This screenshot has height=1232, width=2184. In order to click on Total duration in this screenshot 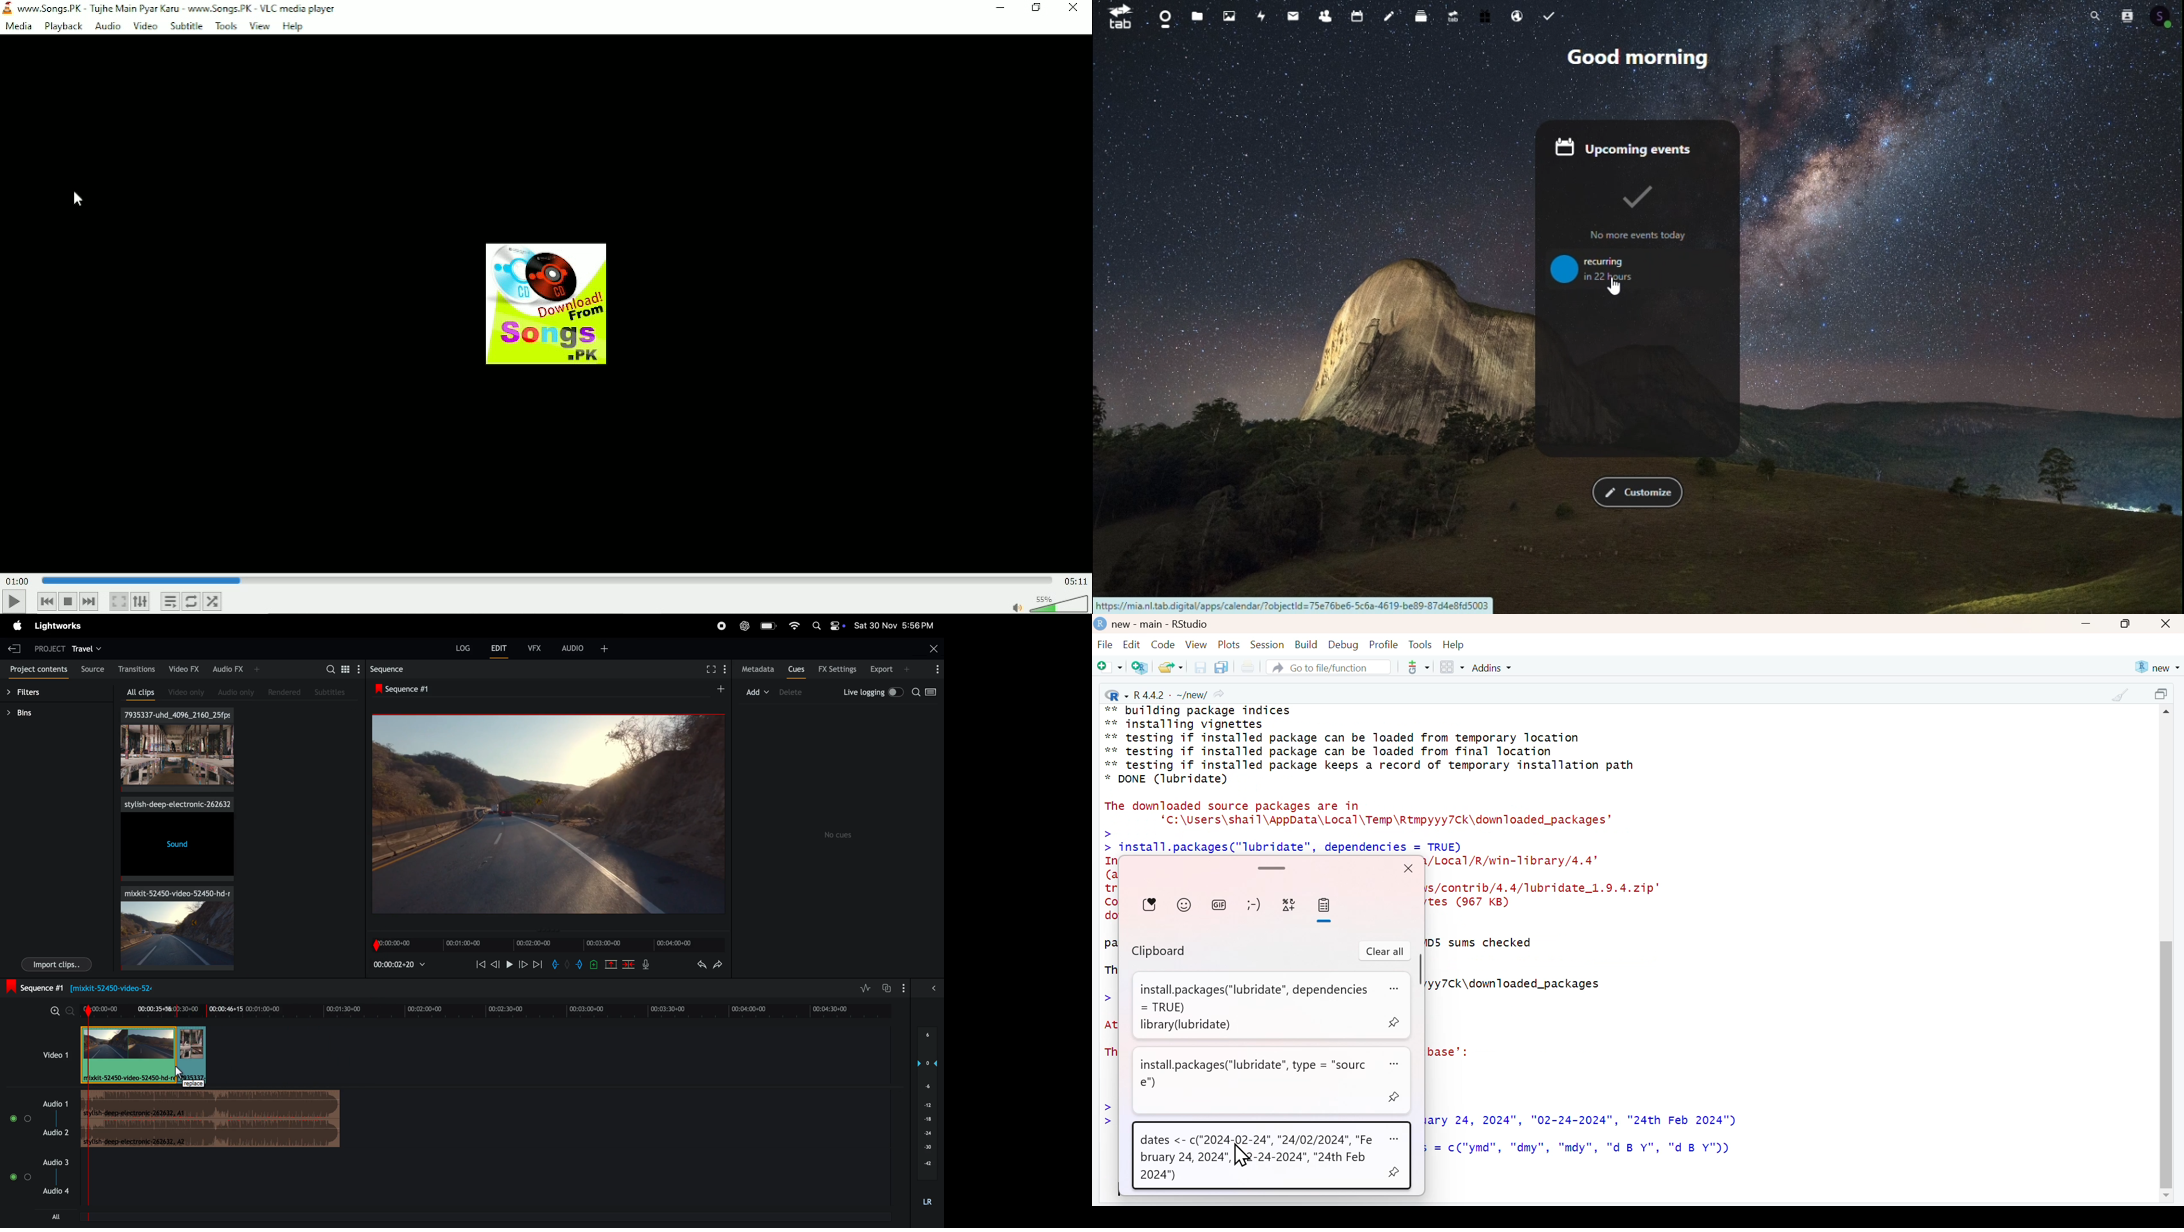, I will do `click(1076, 582)`.